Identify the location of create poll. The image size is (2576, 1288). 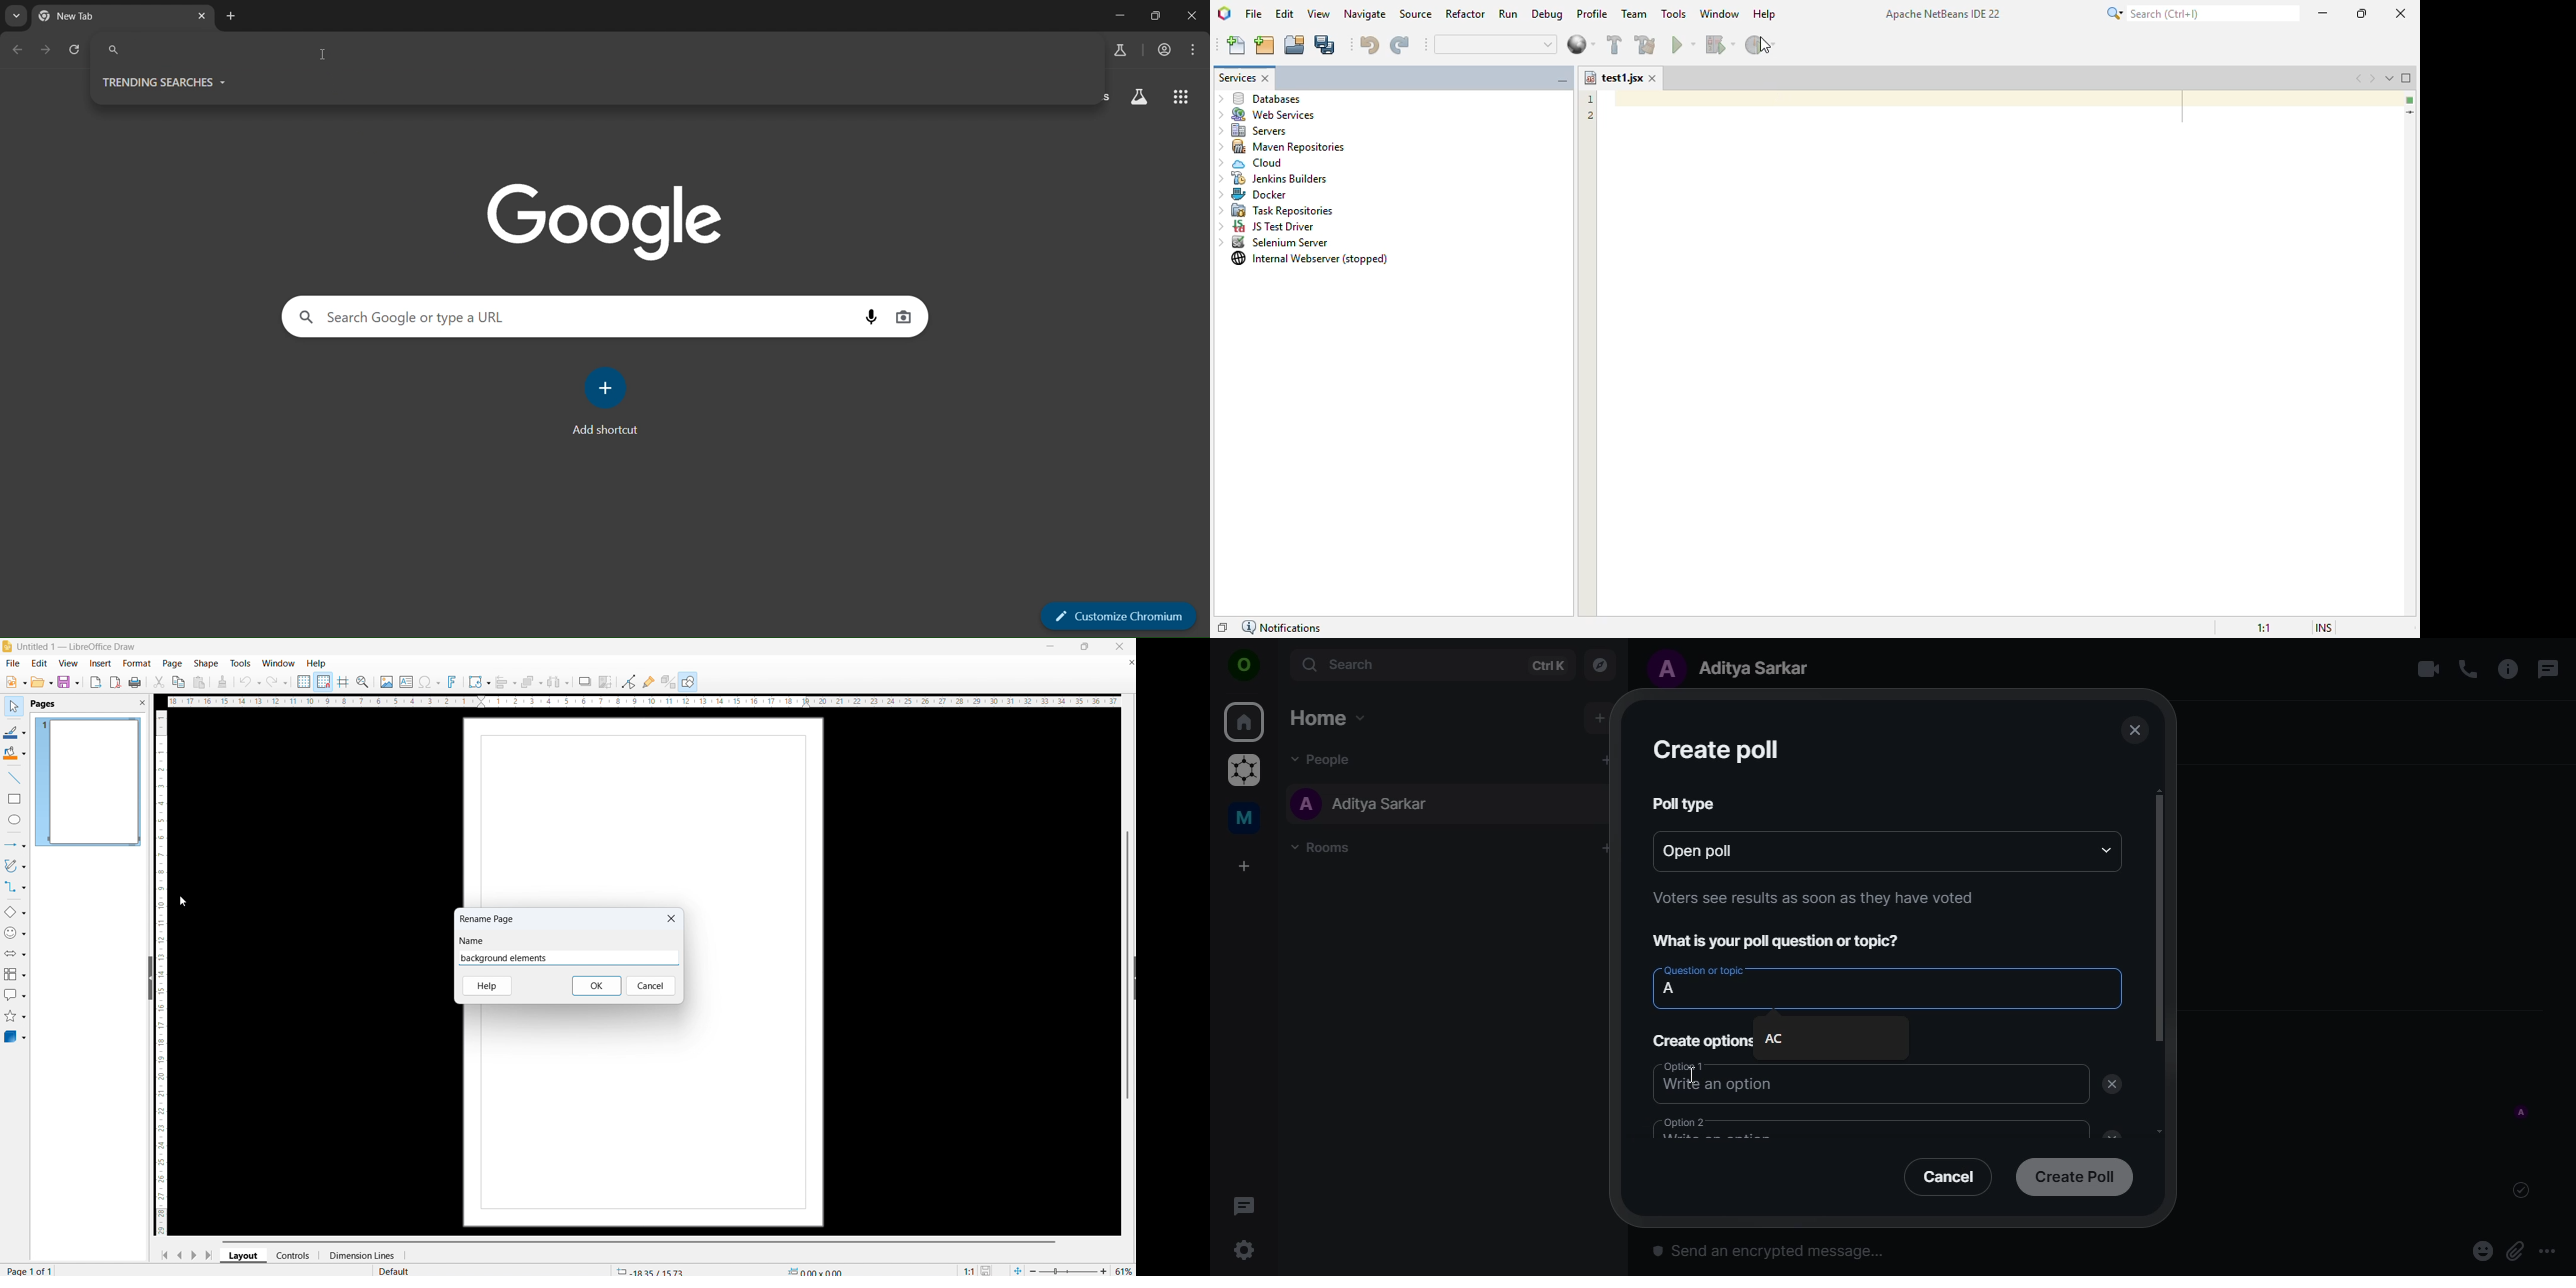
(2074, 1175).